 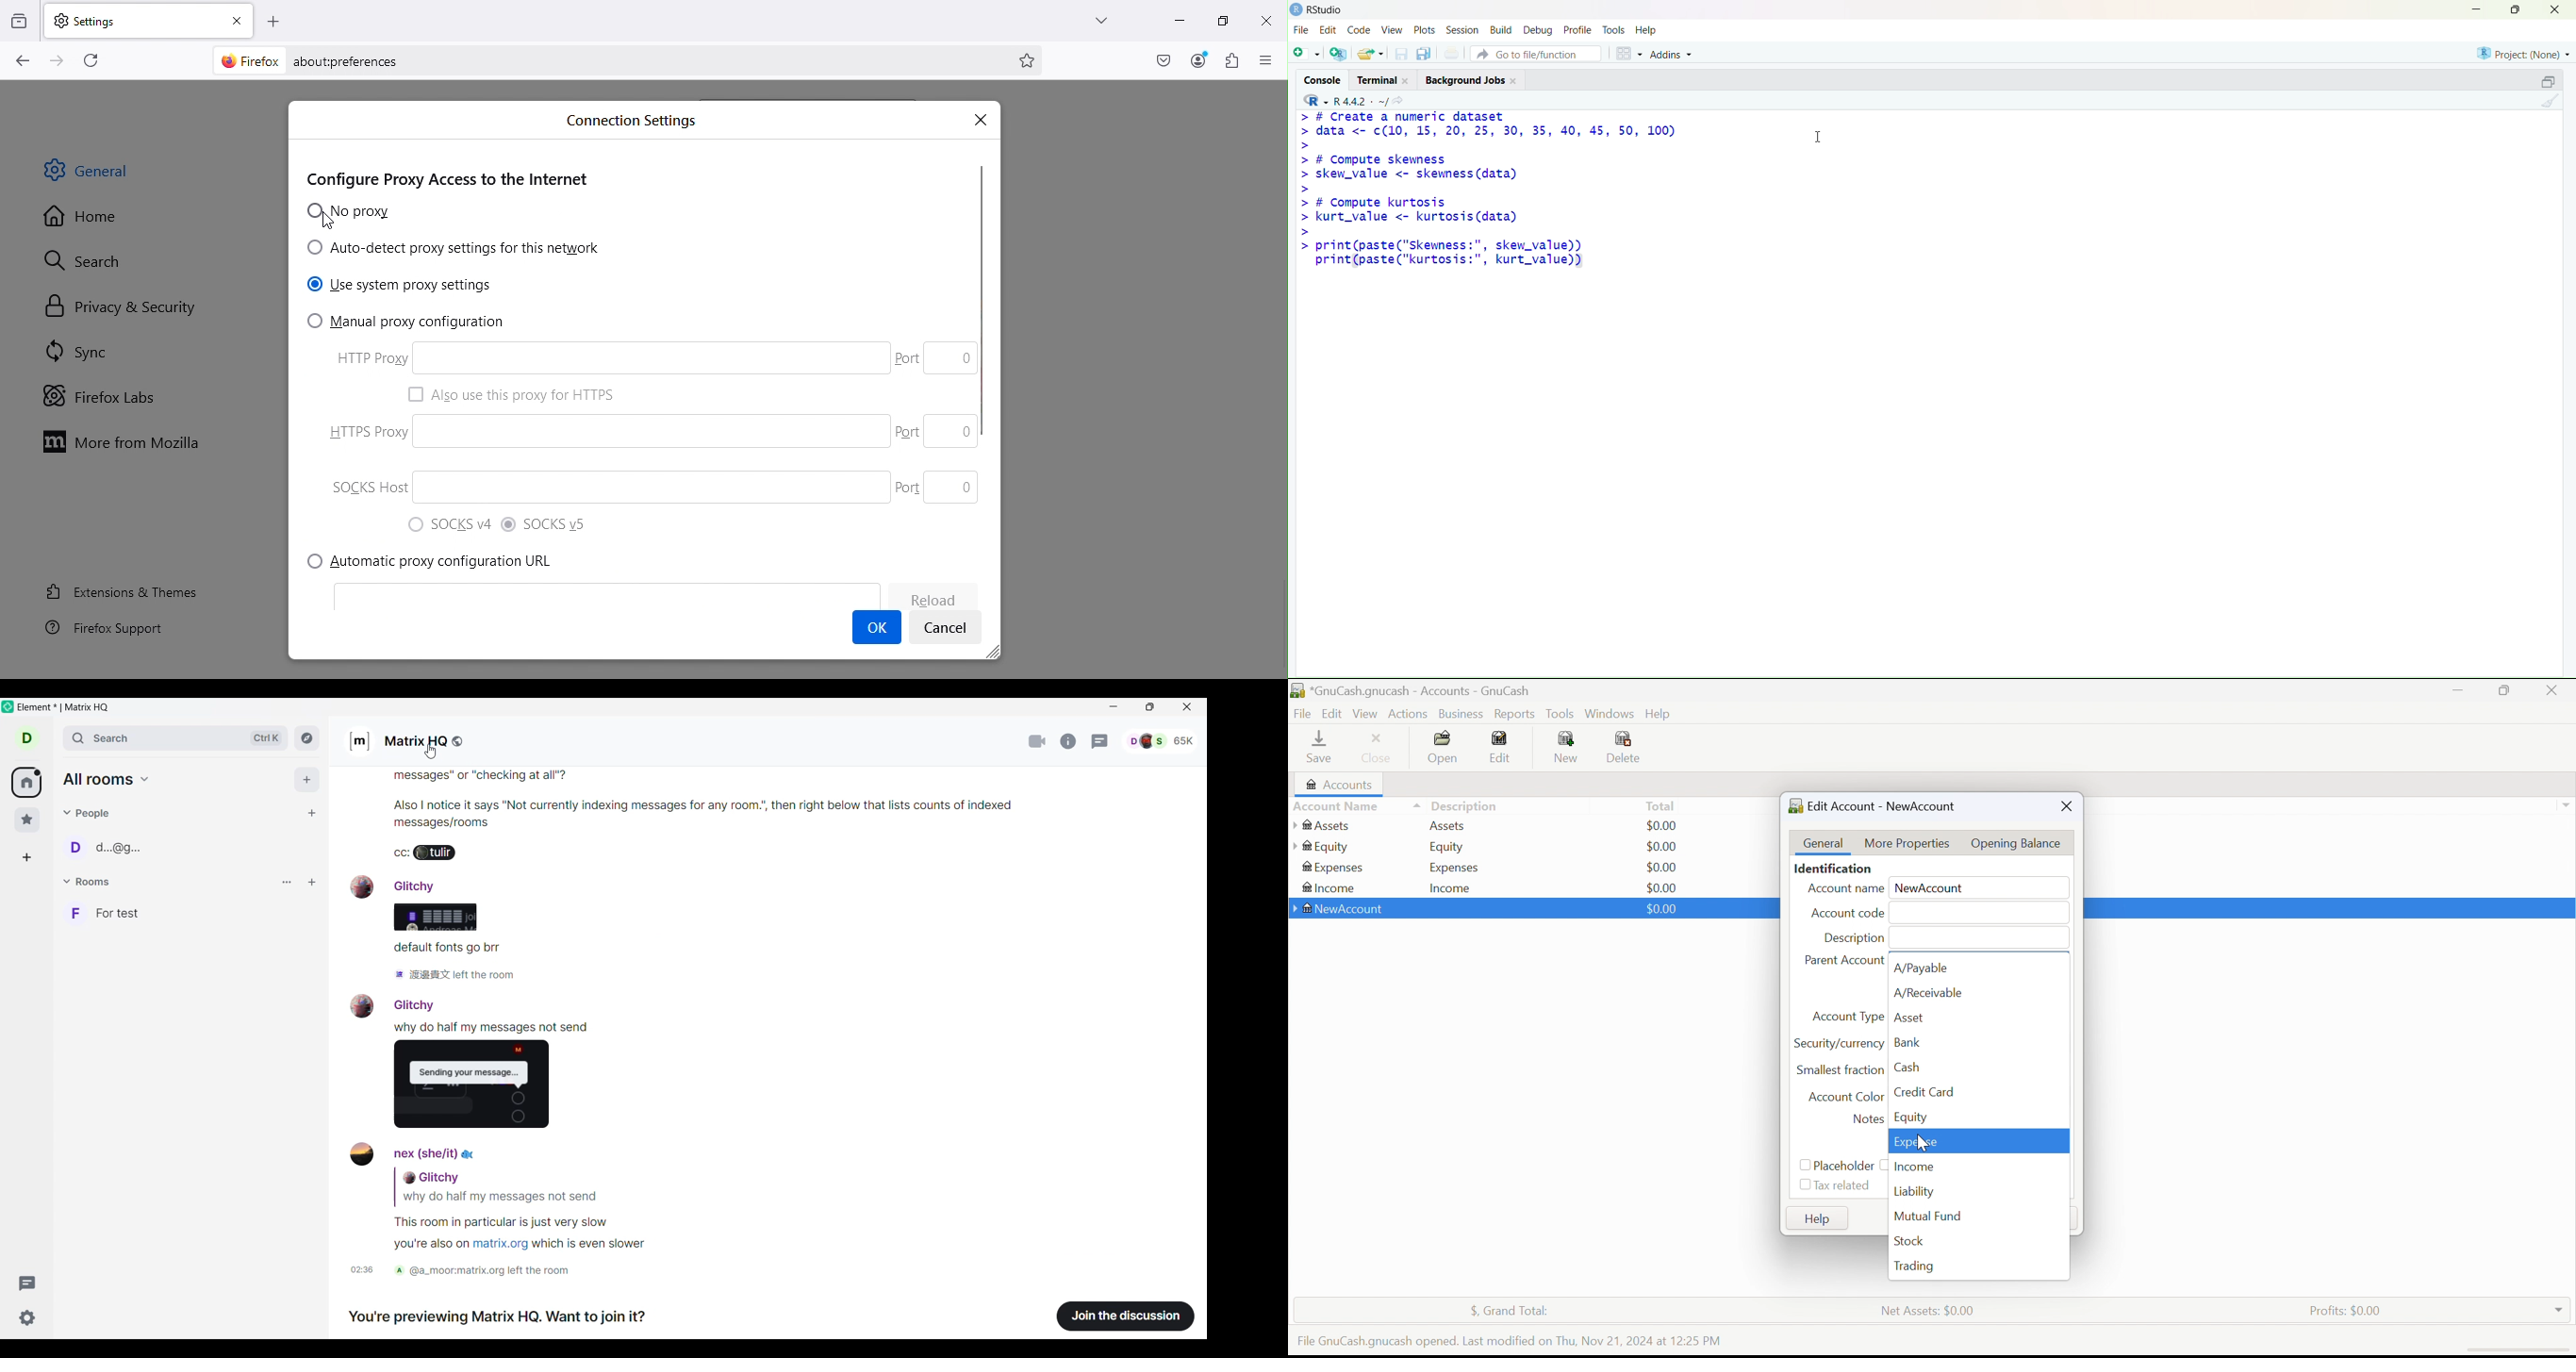 I want to click on Save to pocket, so click(x=1158, y=59).